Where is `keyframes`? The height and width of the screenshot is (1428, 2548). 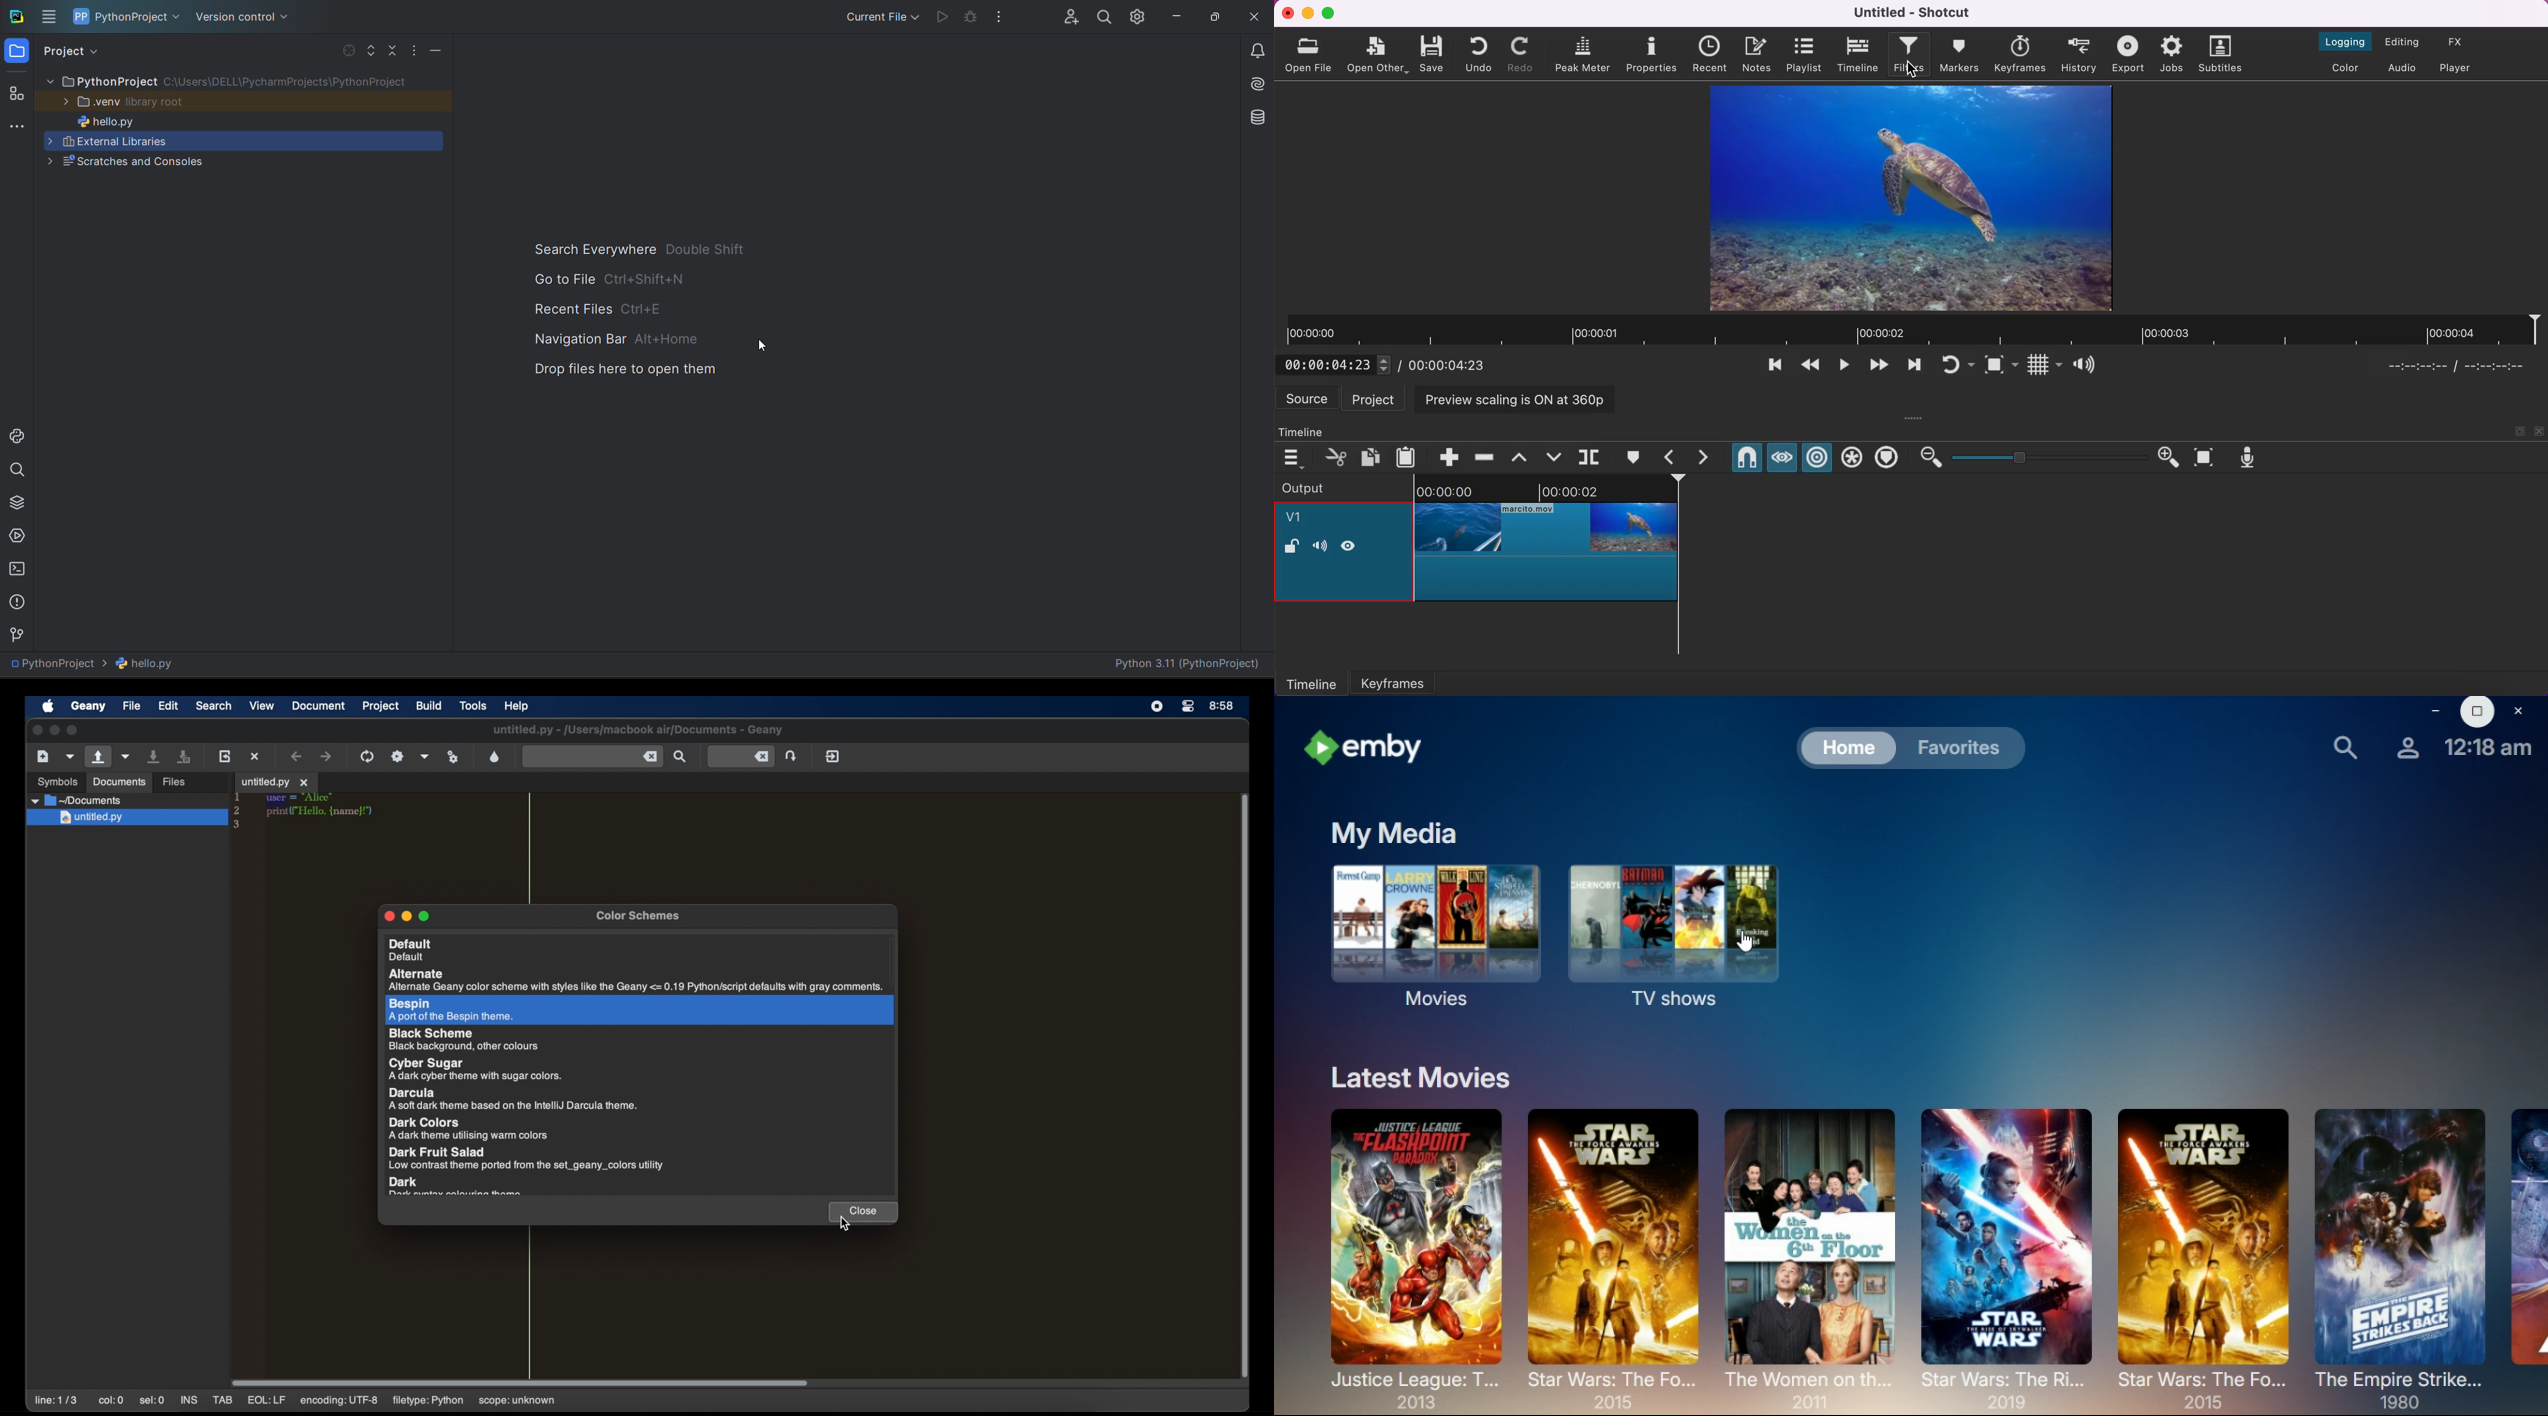 keyframes is located at coordinates (2019, 54).